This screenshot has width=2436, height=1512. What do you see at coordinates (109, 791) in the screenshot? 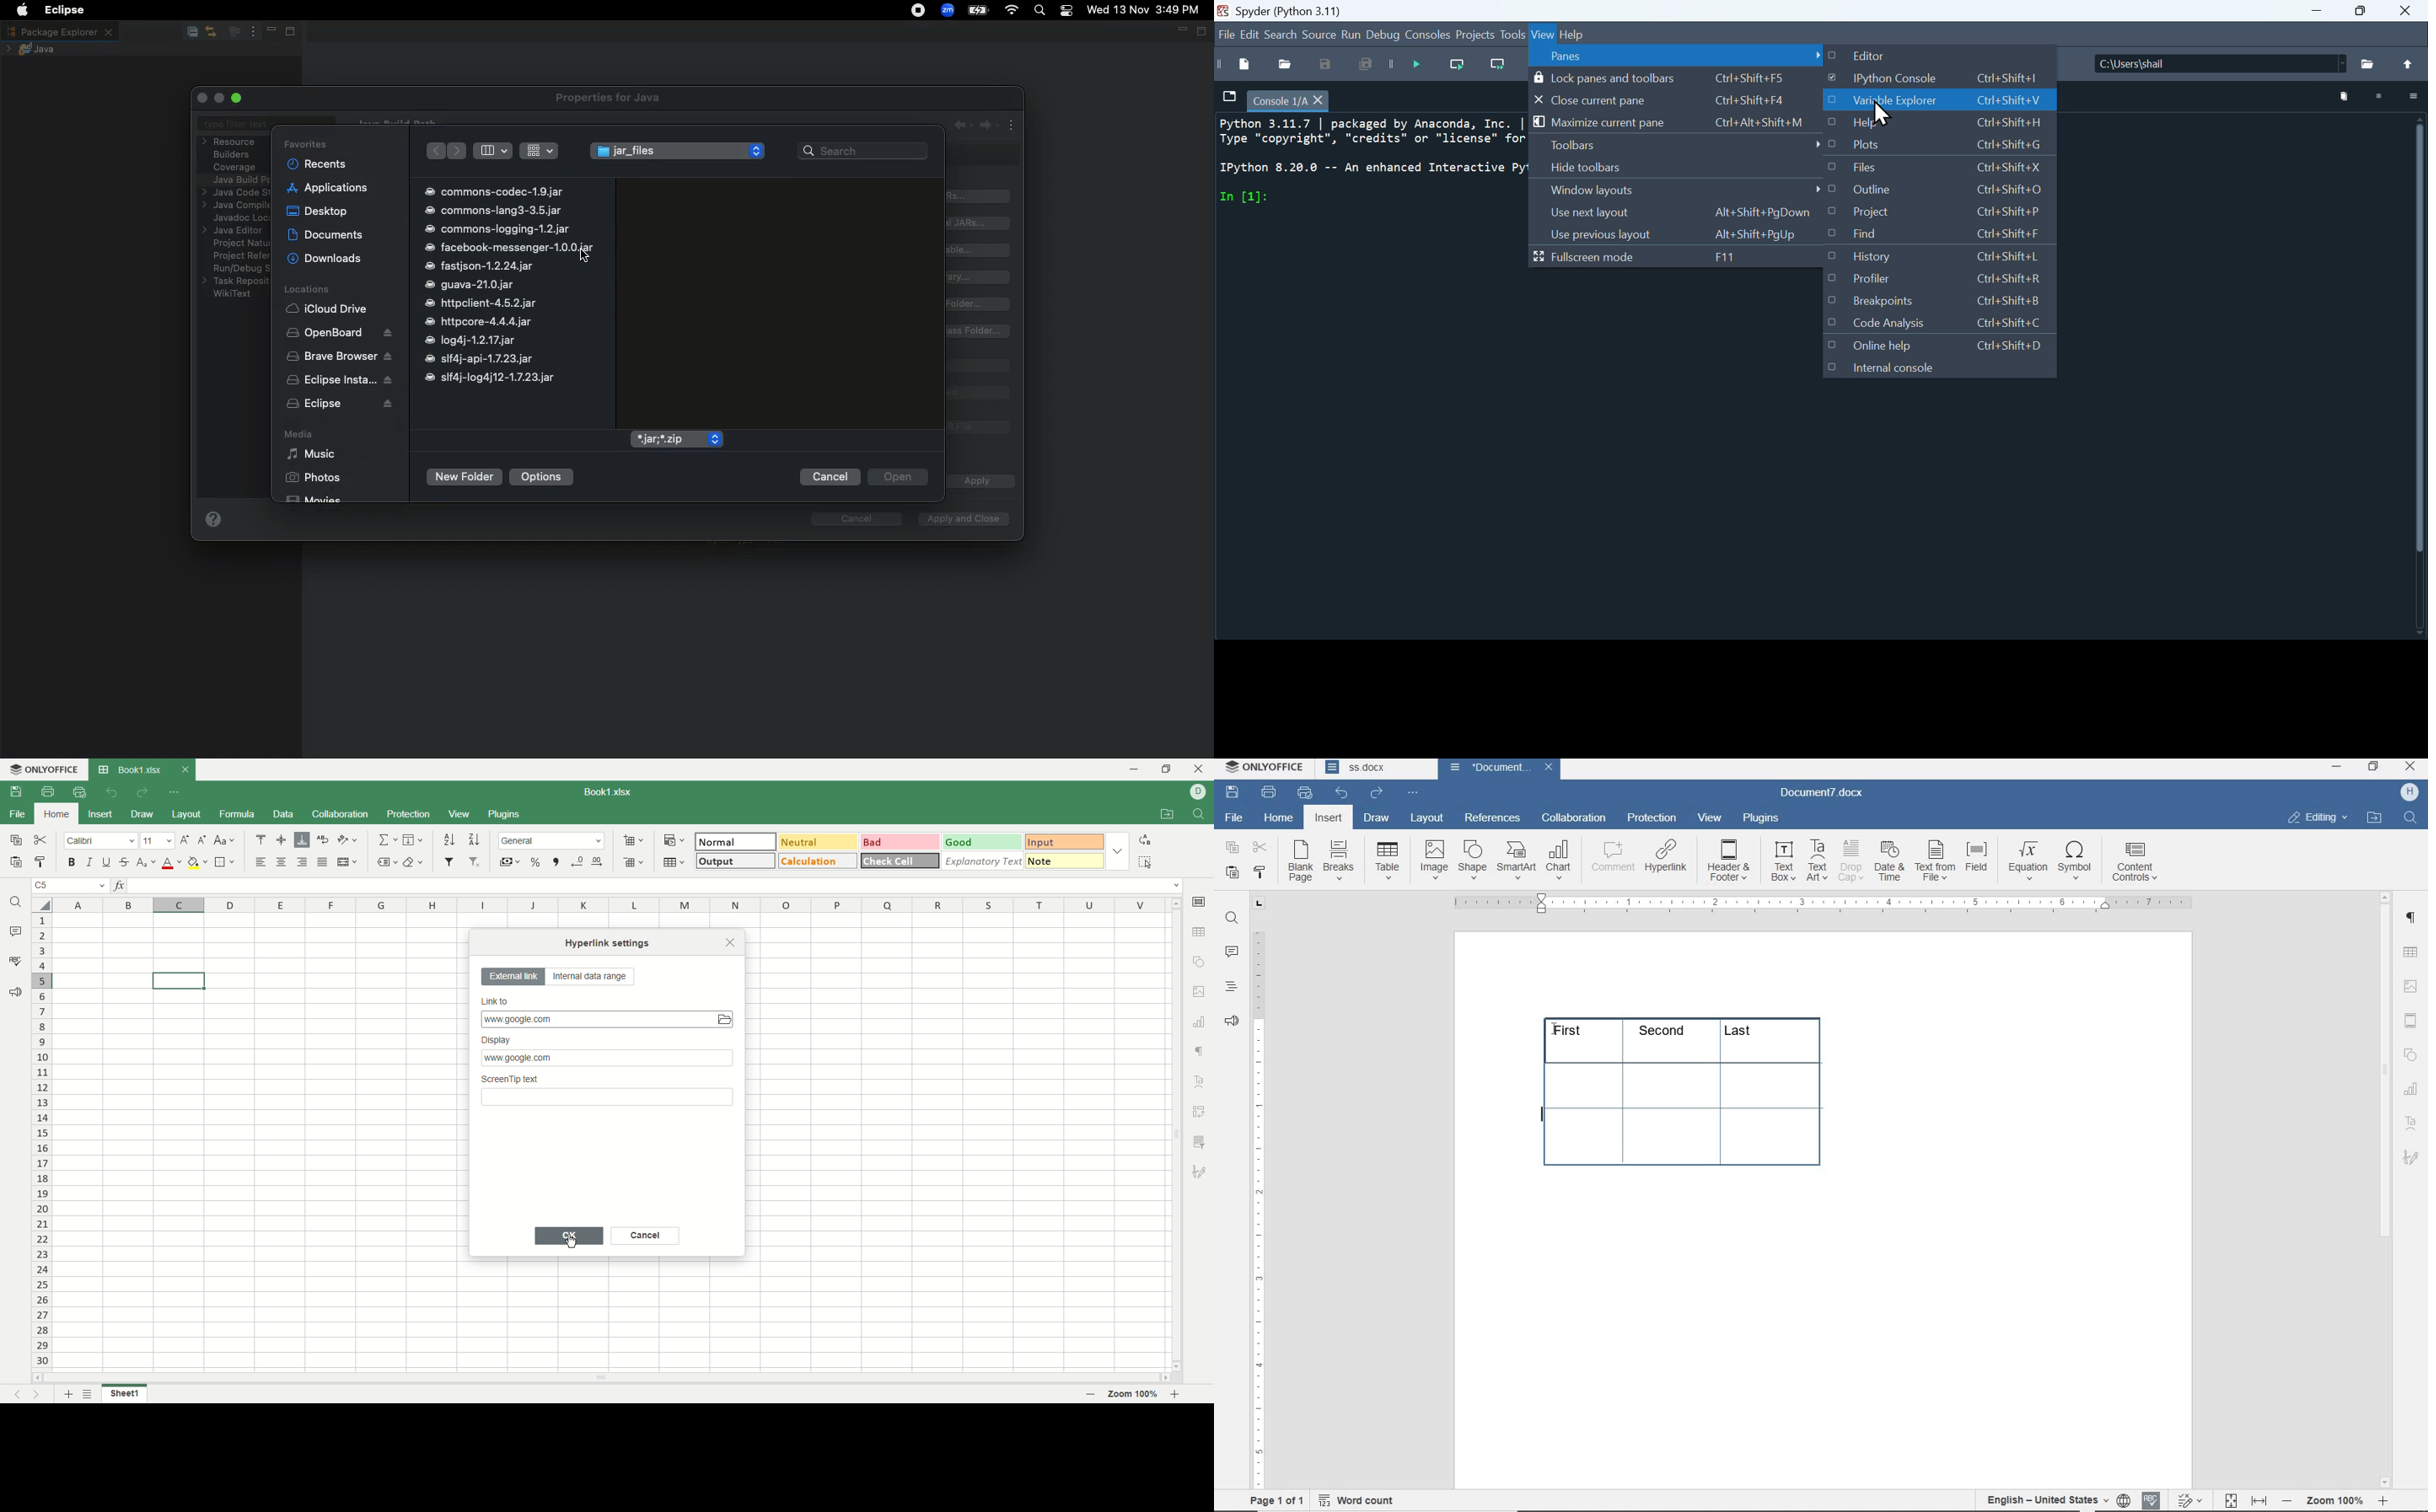
I see `undo` at bounding box center [109, 791].